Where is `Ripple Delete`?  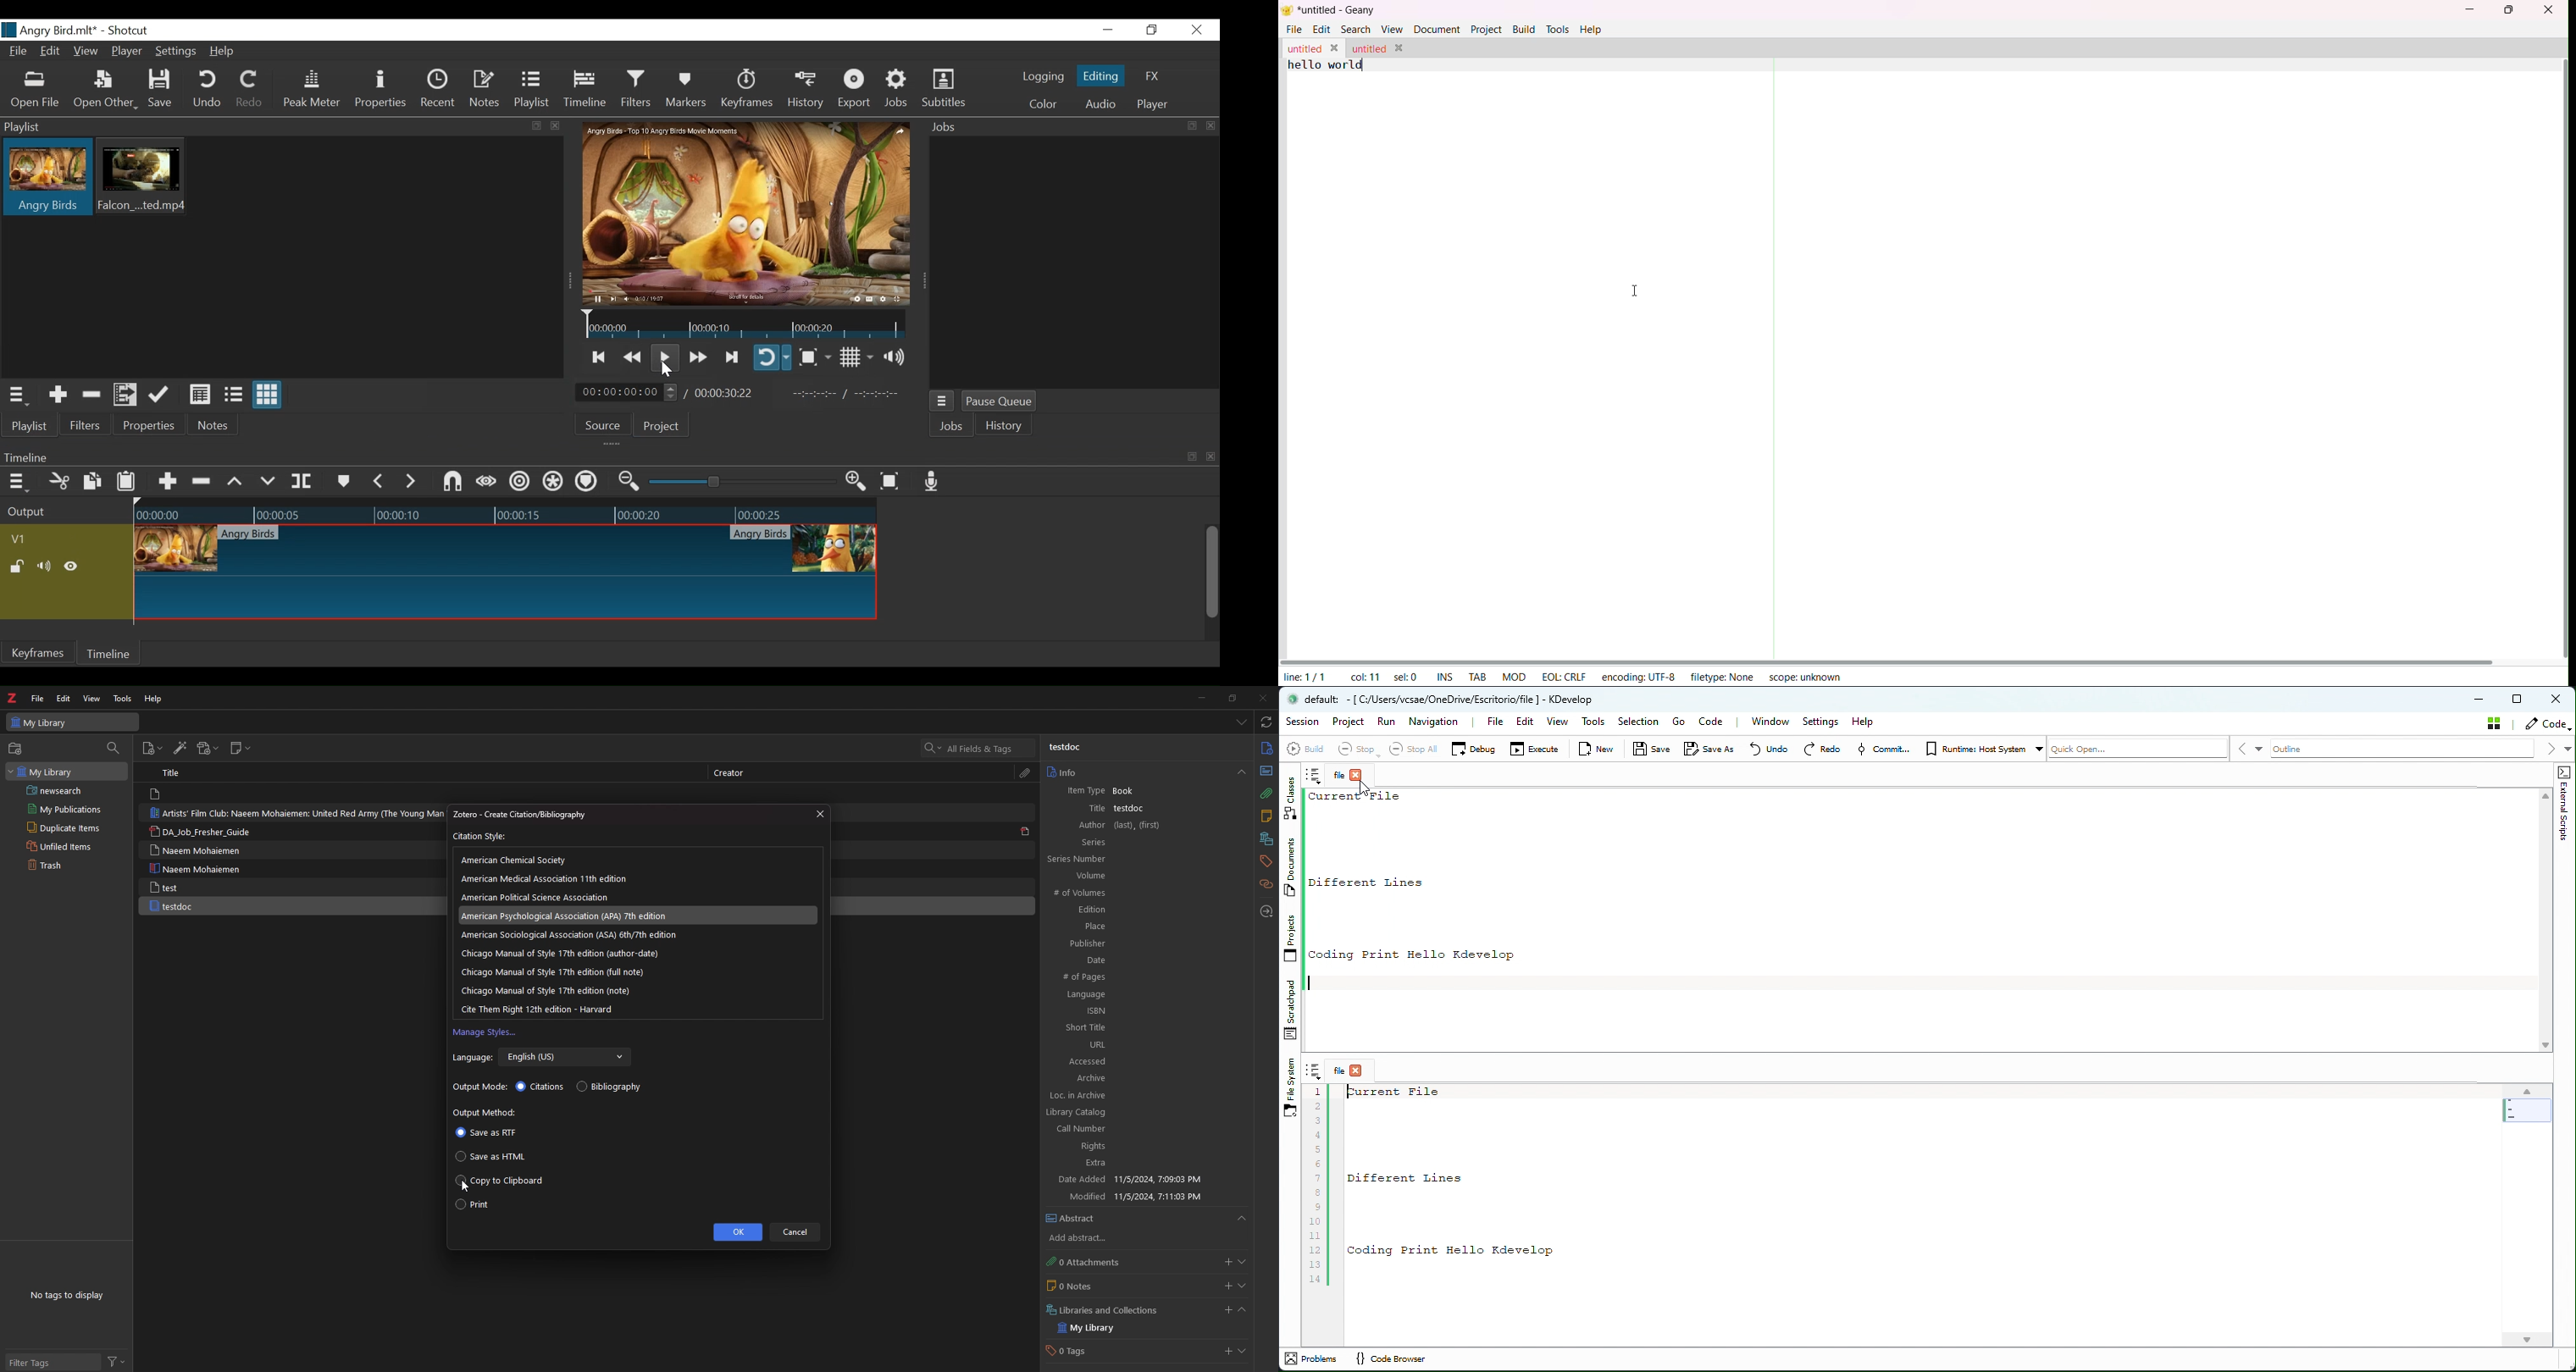
Ripple Delete is located at coordinates (203, 480).